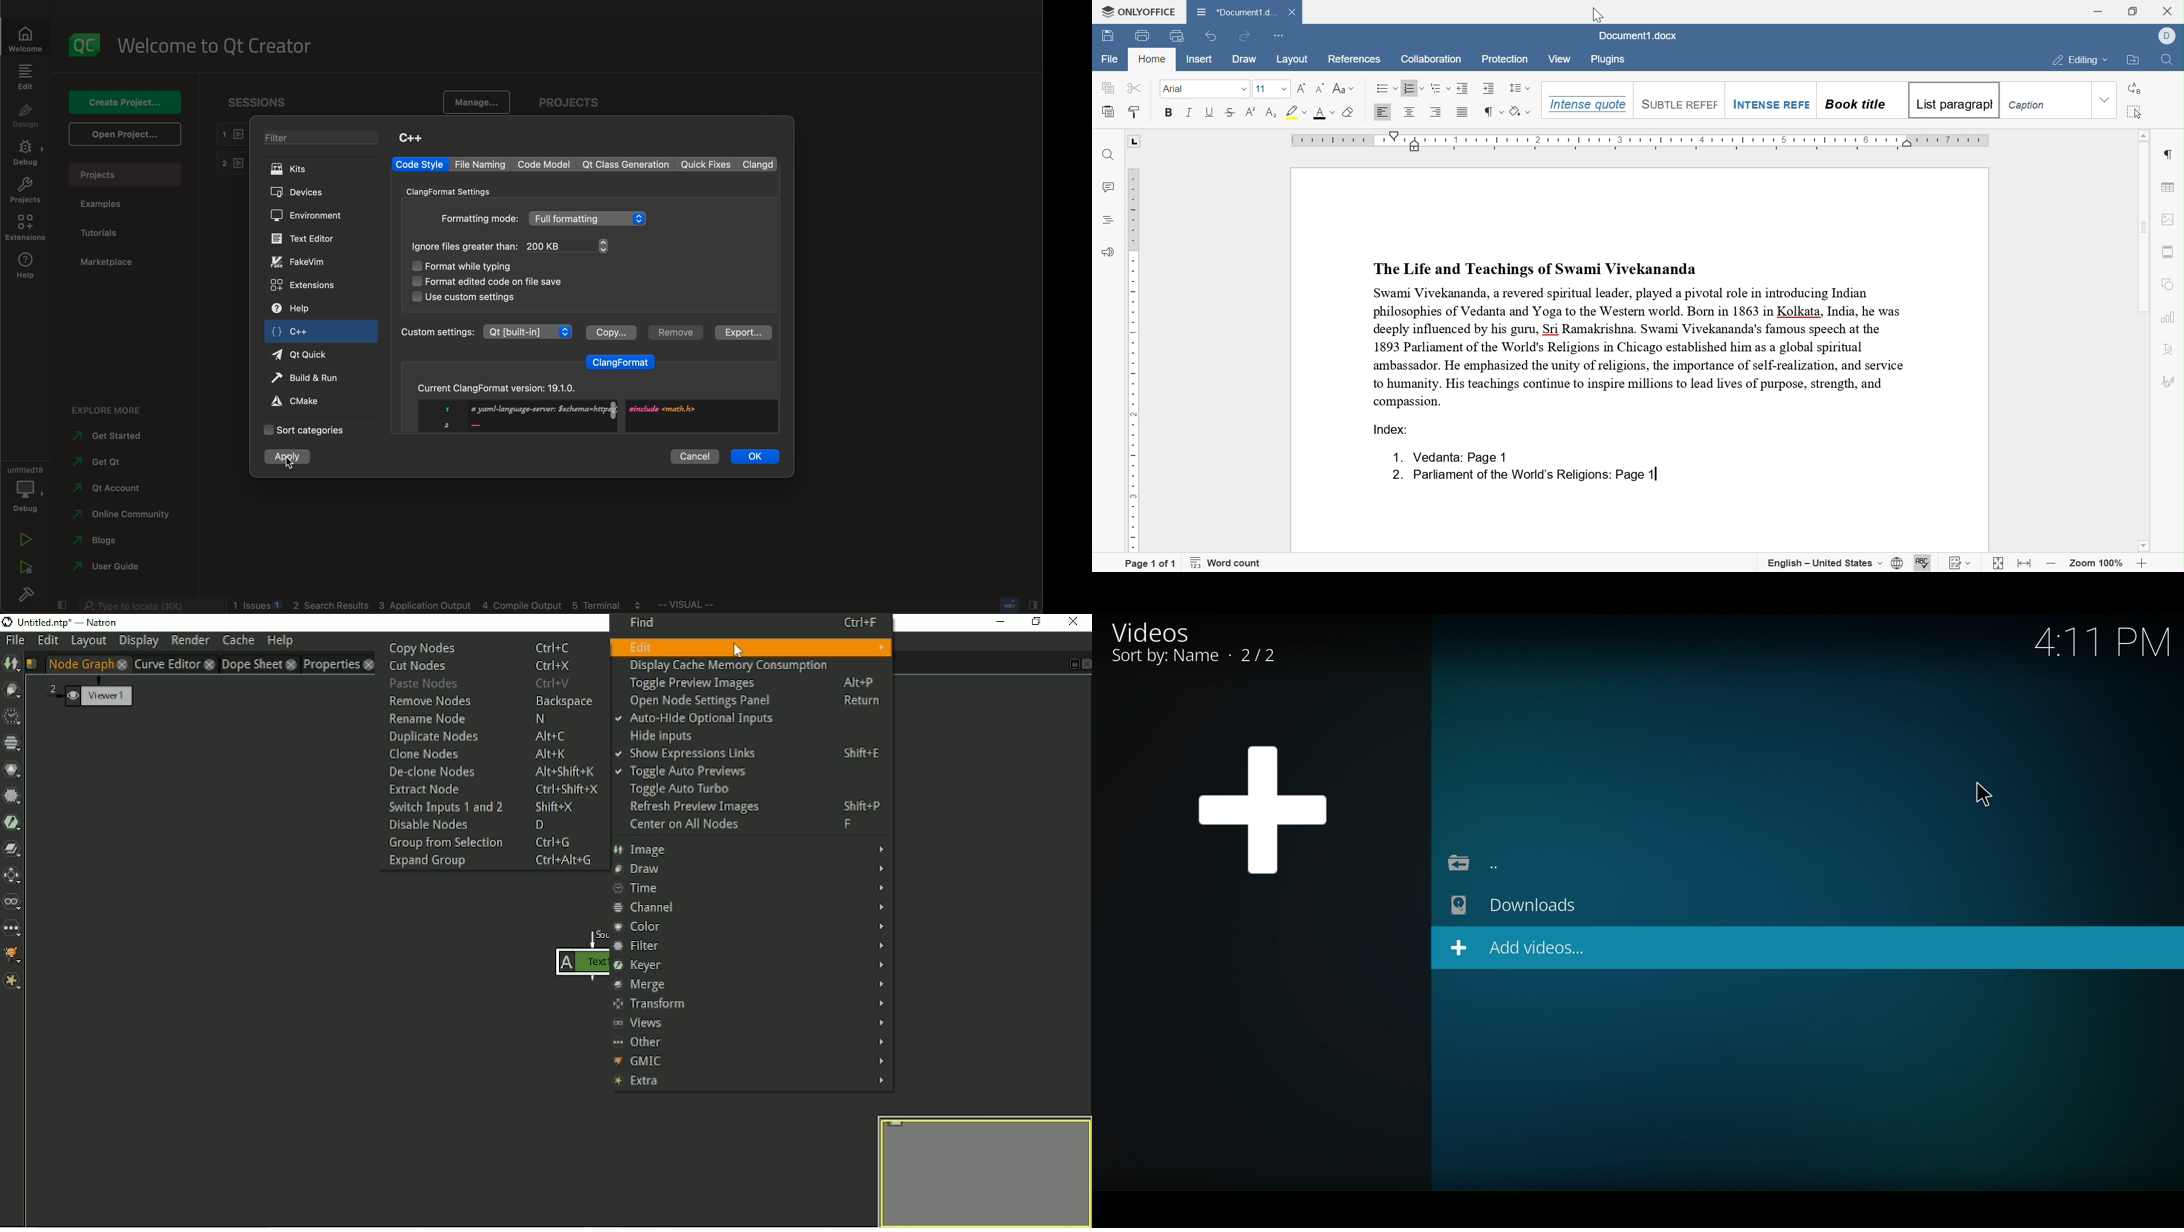 The width and height of the screenshot is (2184, 1232). What do you see at coordinates (2145, 134) in the screenshot?
I see `scroll up` at bounding box center [2145, 134].